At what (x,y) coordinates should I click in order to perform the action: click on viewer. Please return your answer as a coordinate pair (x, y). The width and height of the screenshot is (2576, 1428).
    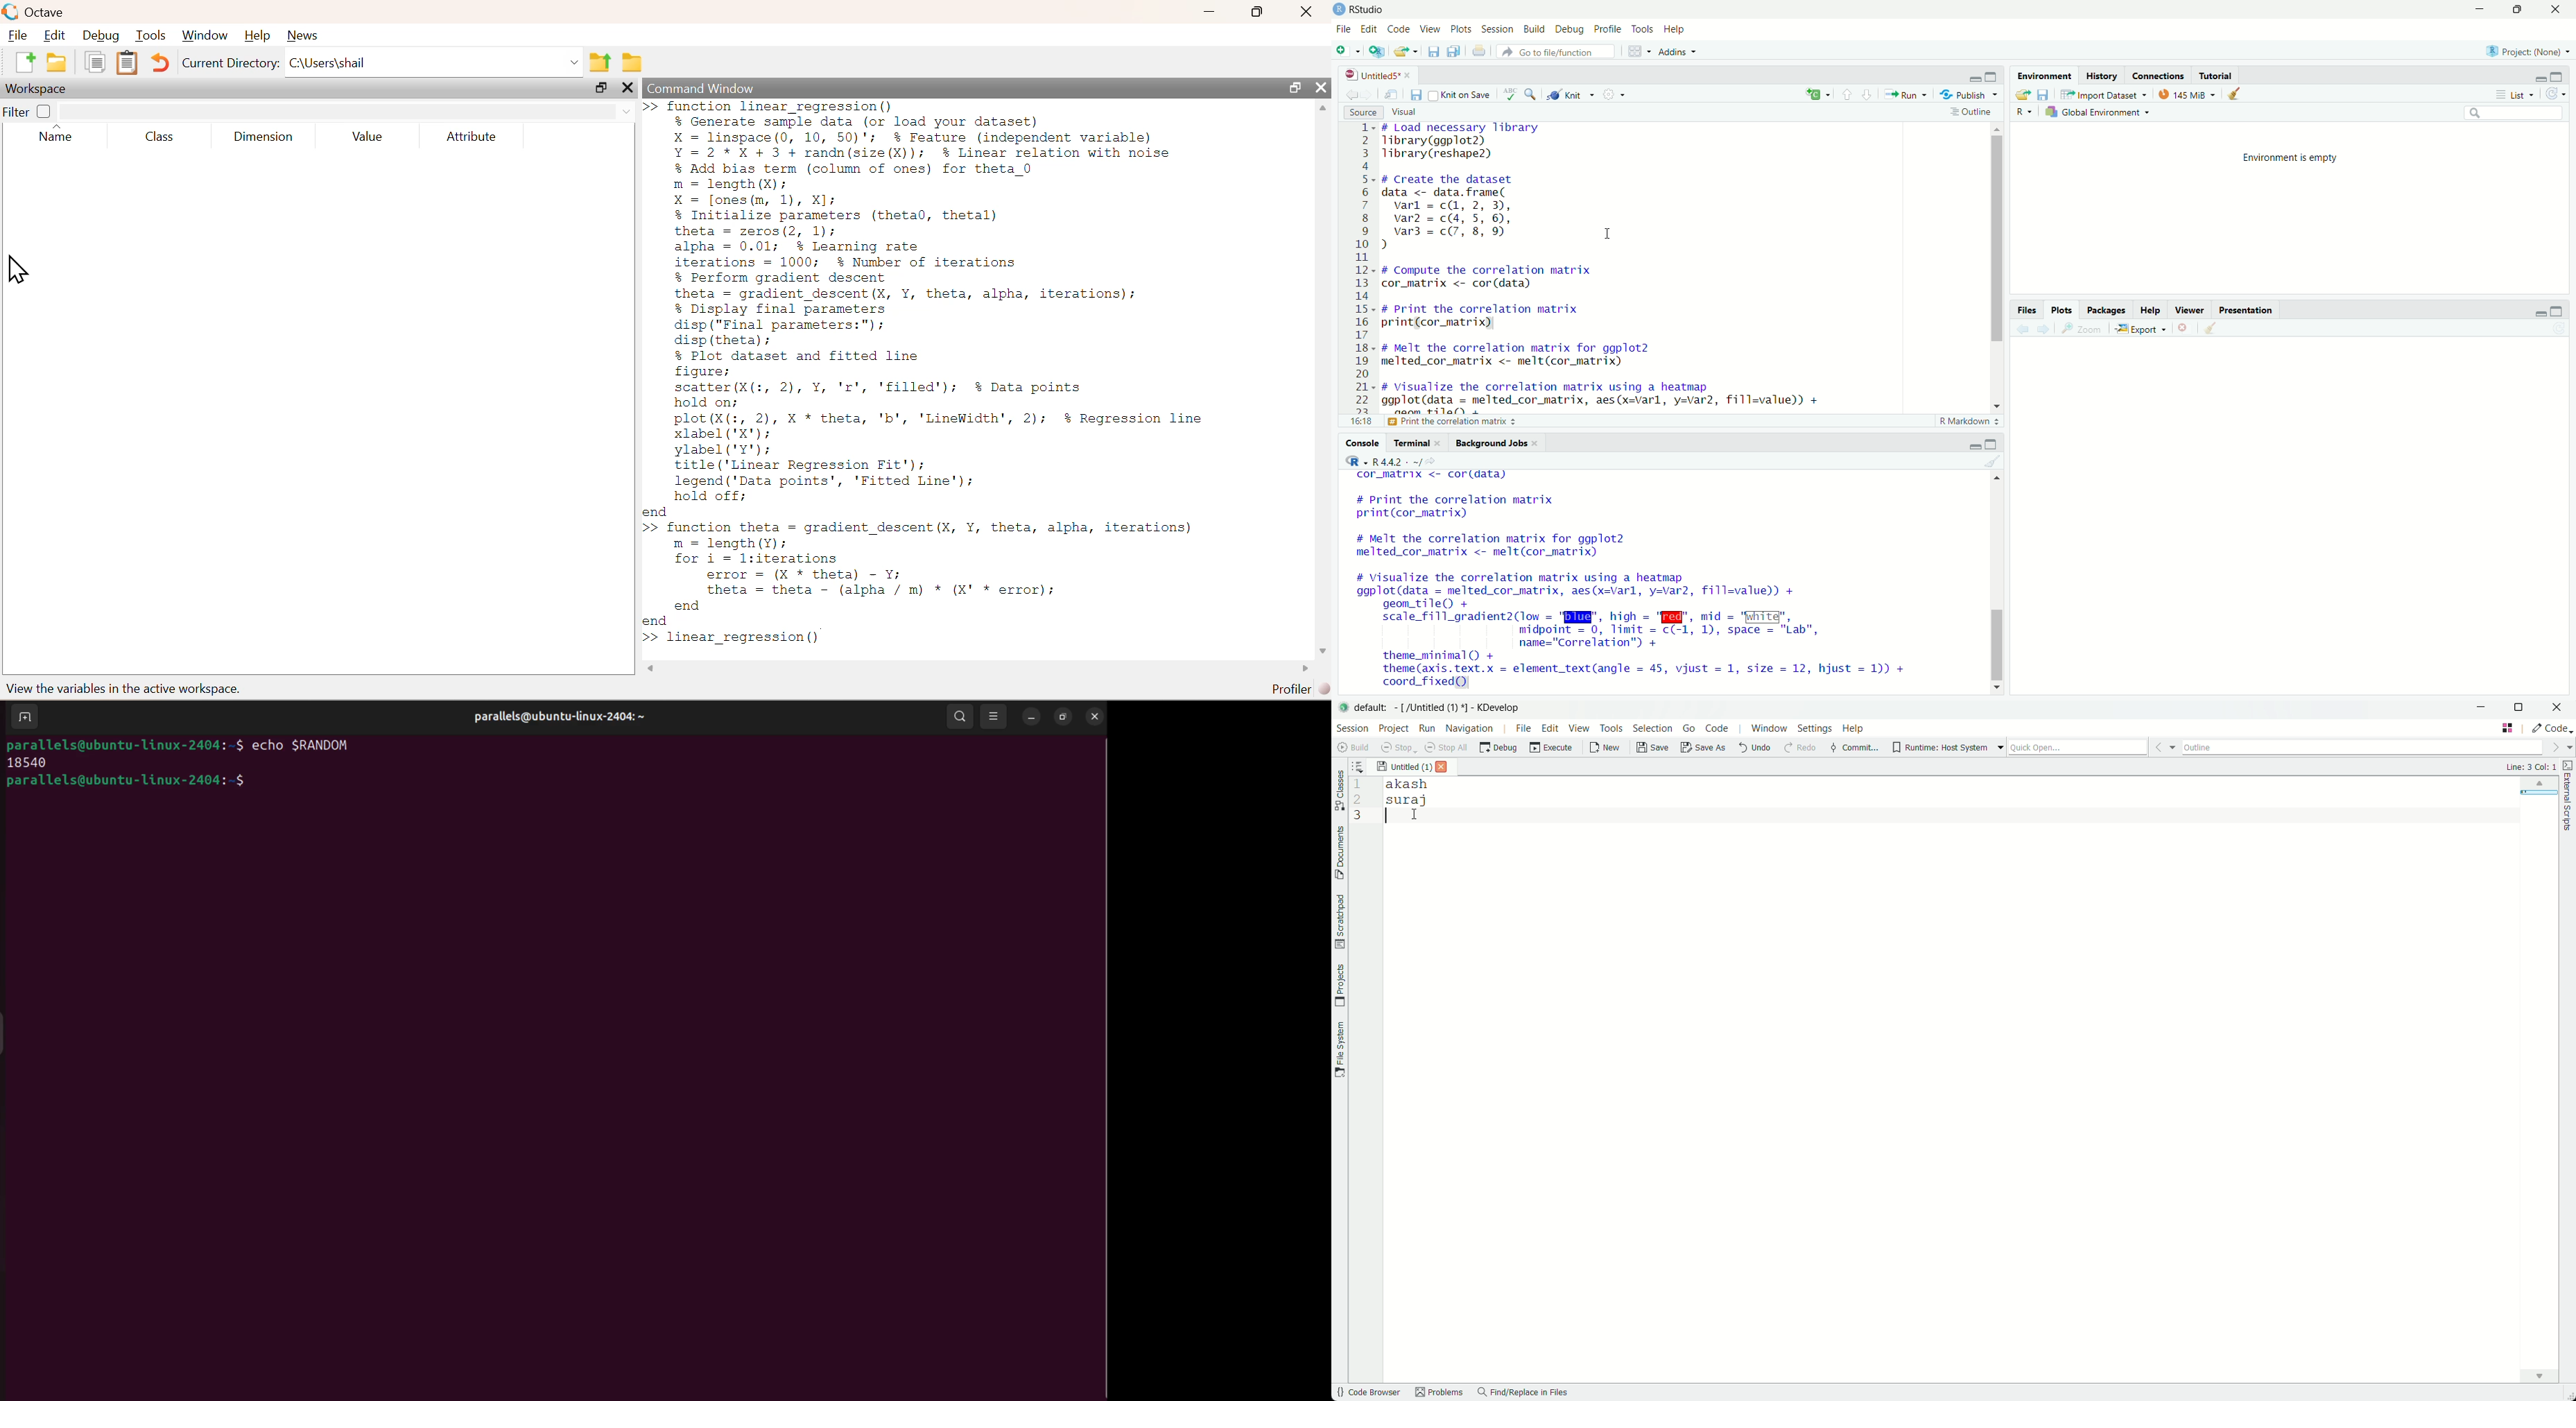
    Looking at the image, I should click on (2189, 309).